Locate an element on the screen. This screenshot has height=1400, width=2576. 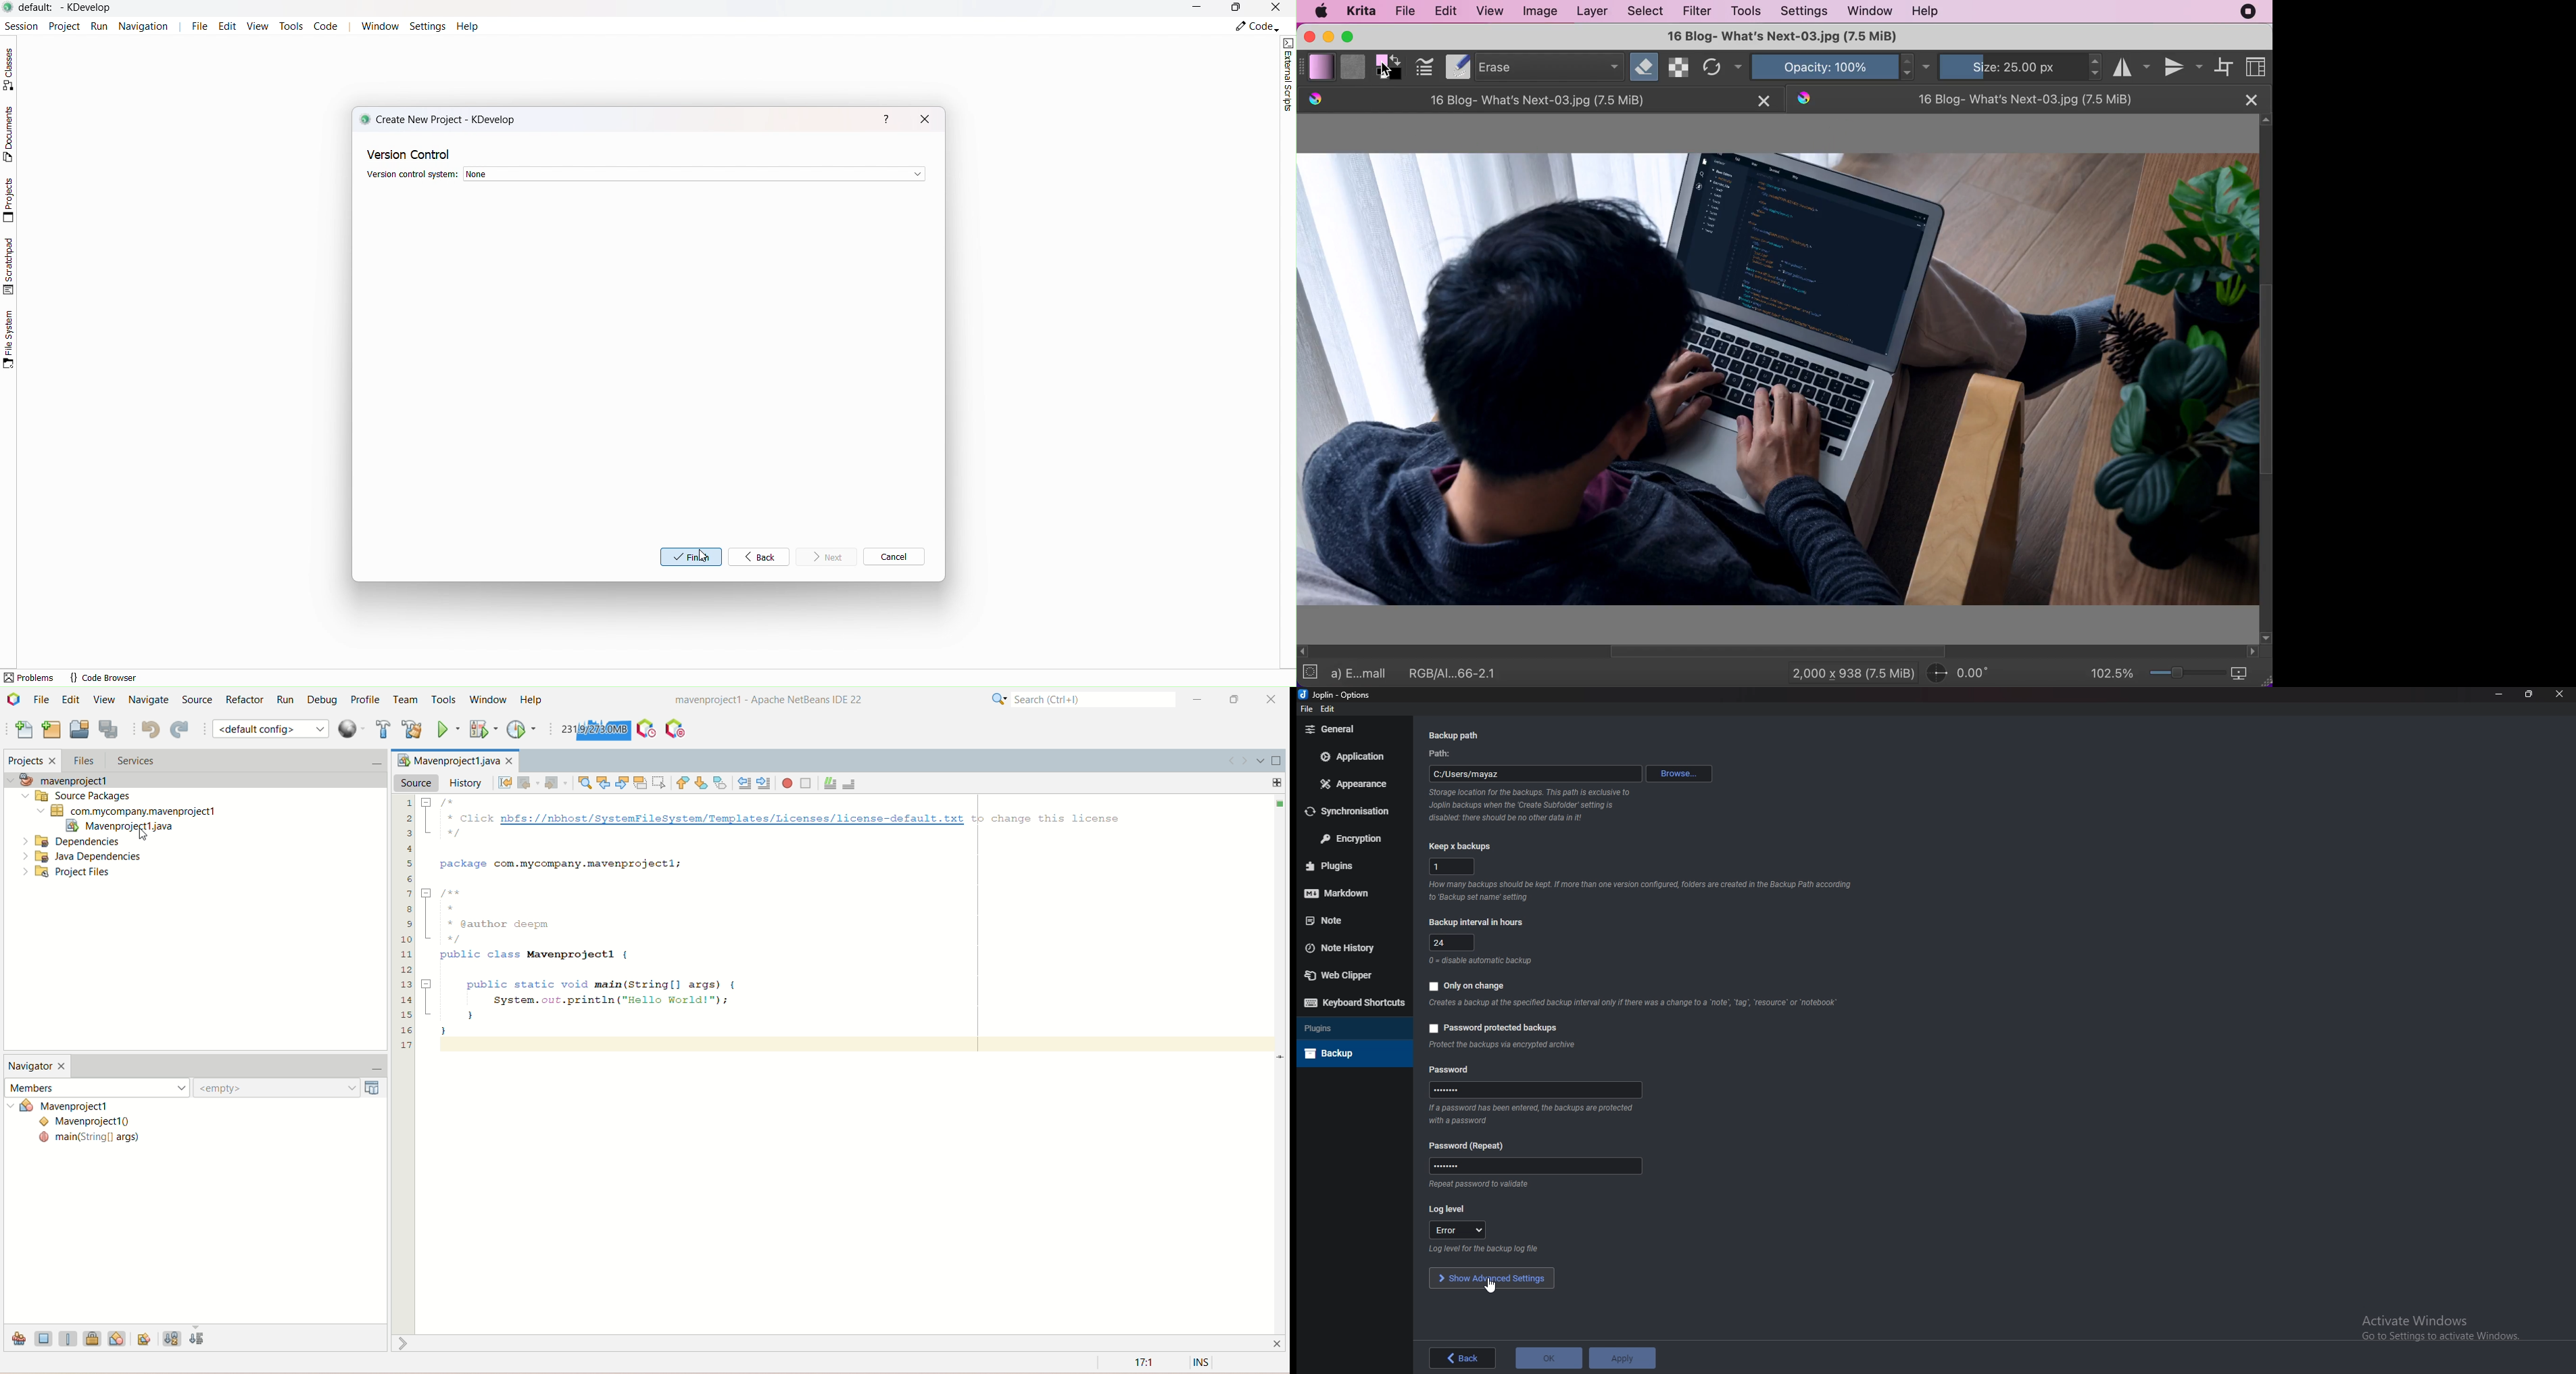
1 is located at coordinates (1454, 866).